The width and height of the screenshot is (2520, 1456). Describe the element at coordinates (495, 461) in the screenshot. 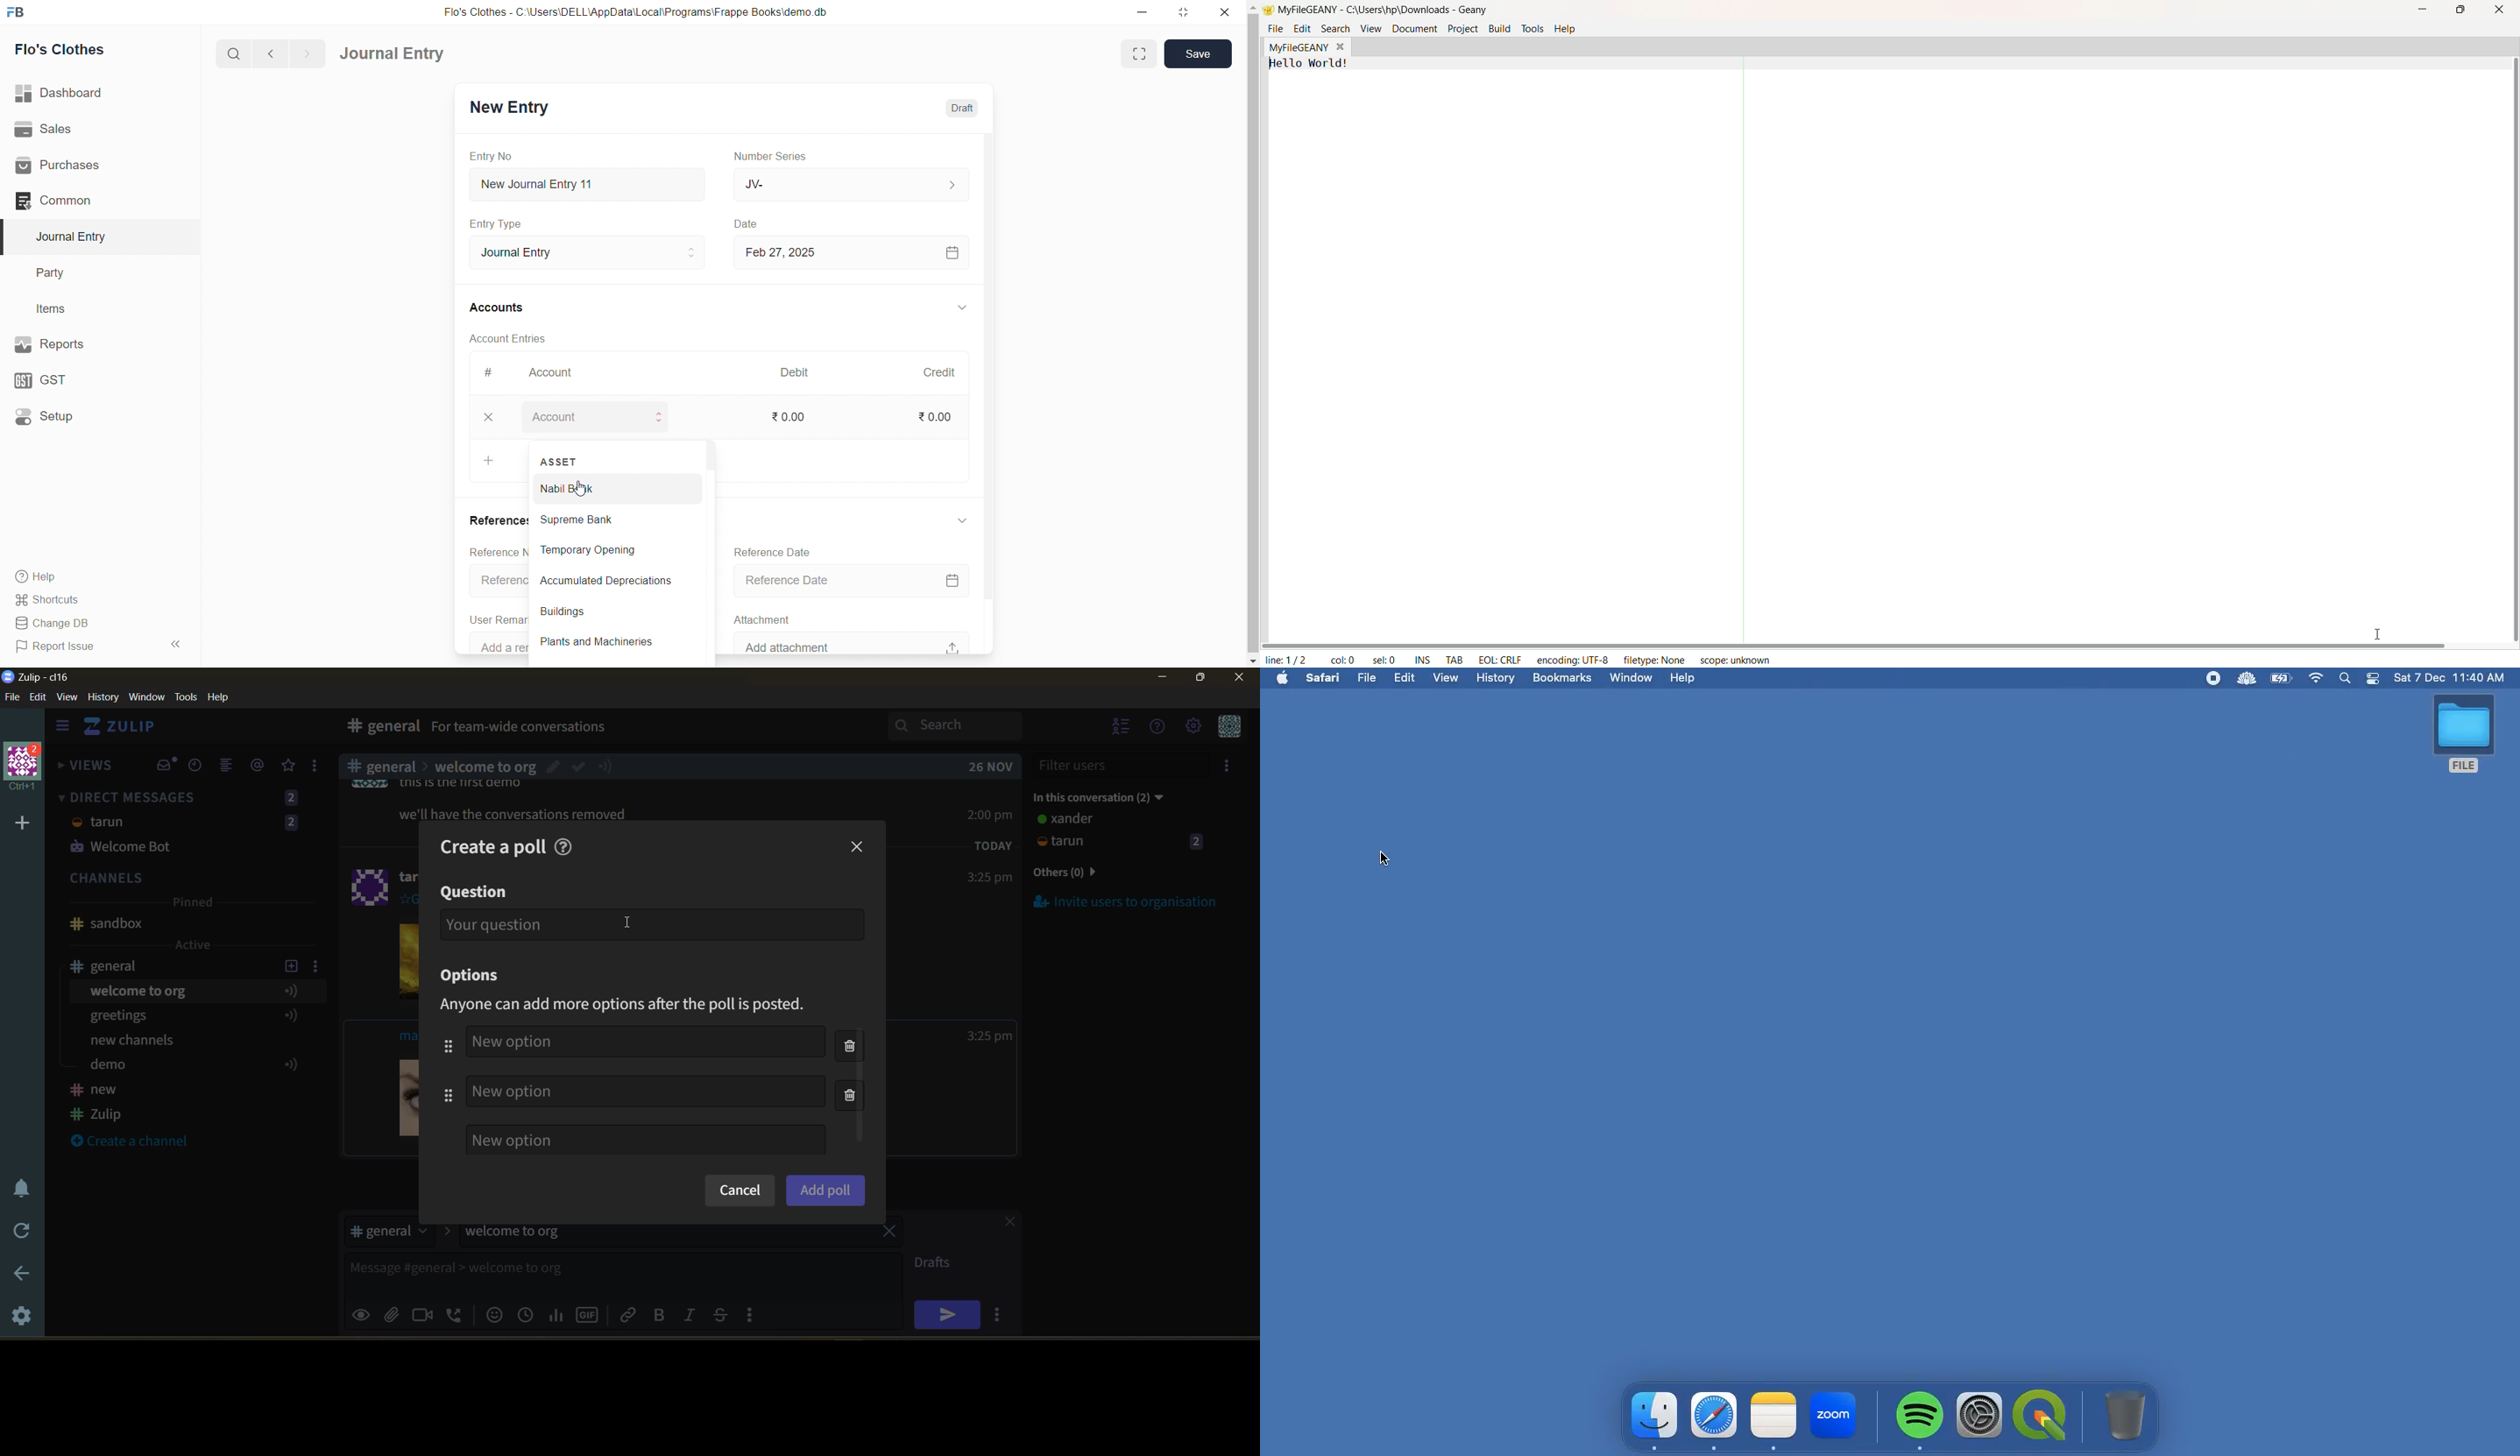

I see `+ Add Row` at that location.